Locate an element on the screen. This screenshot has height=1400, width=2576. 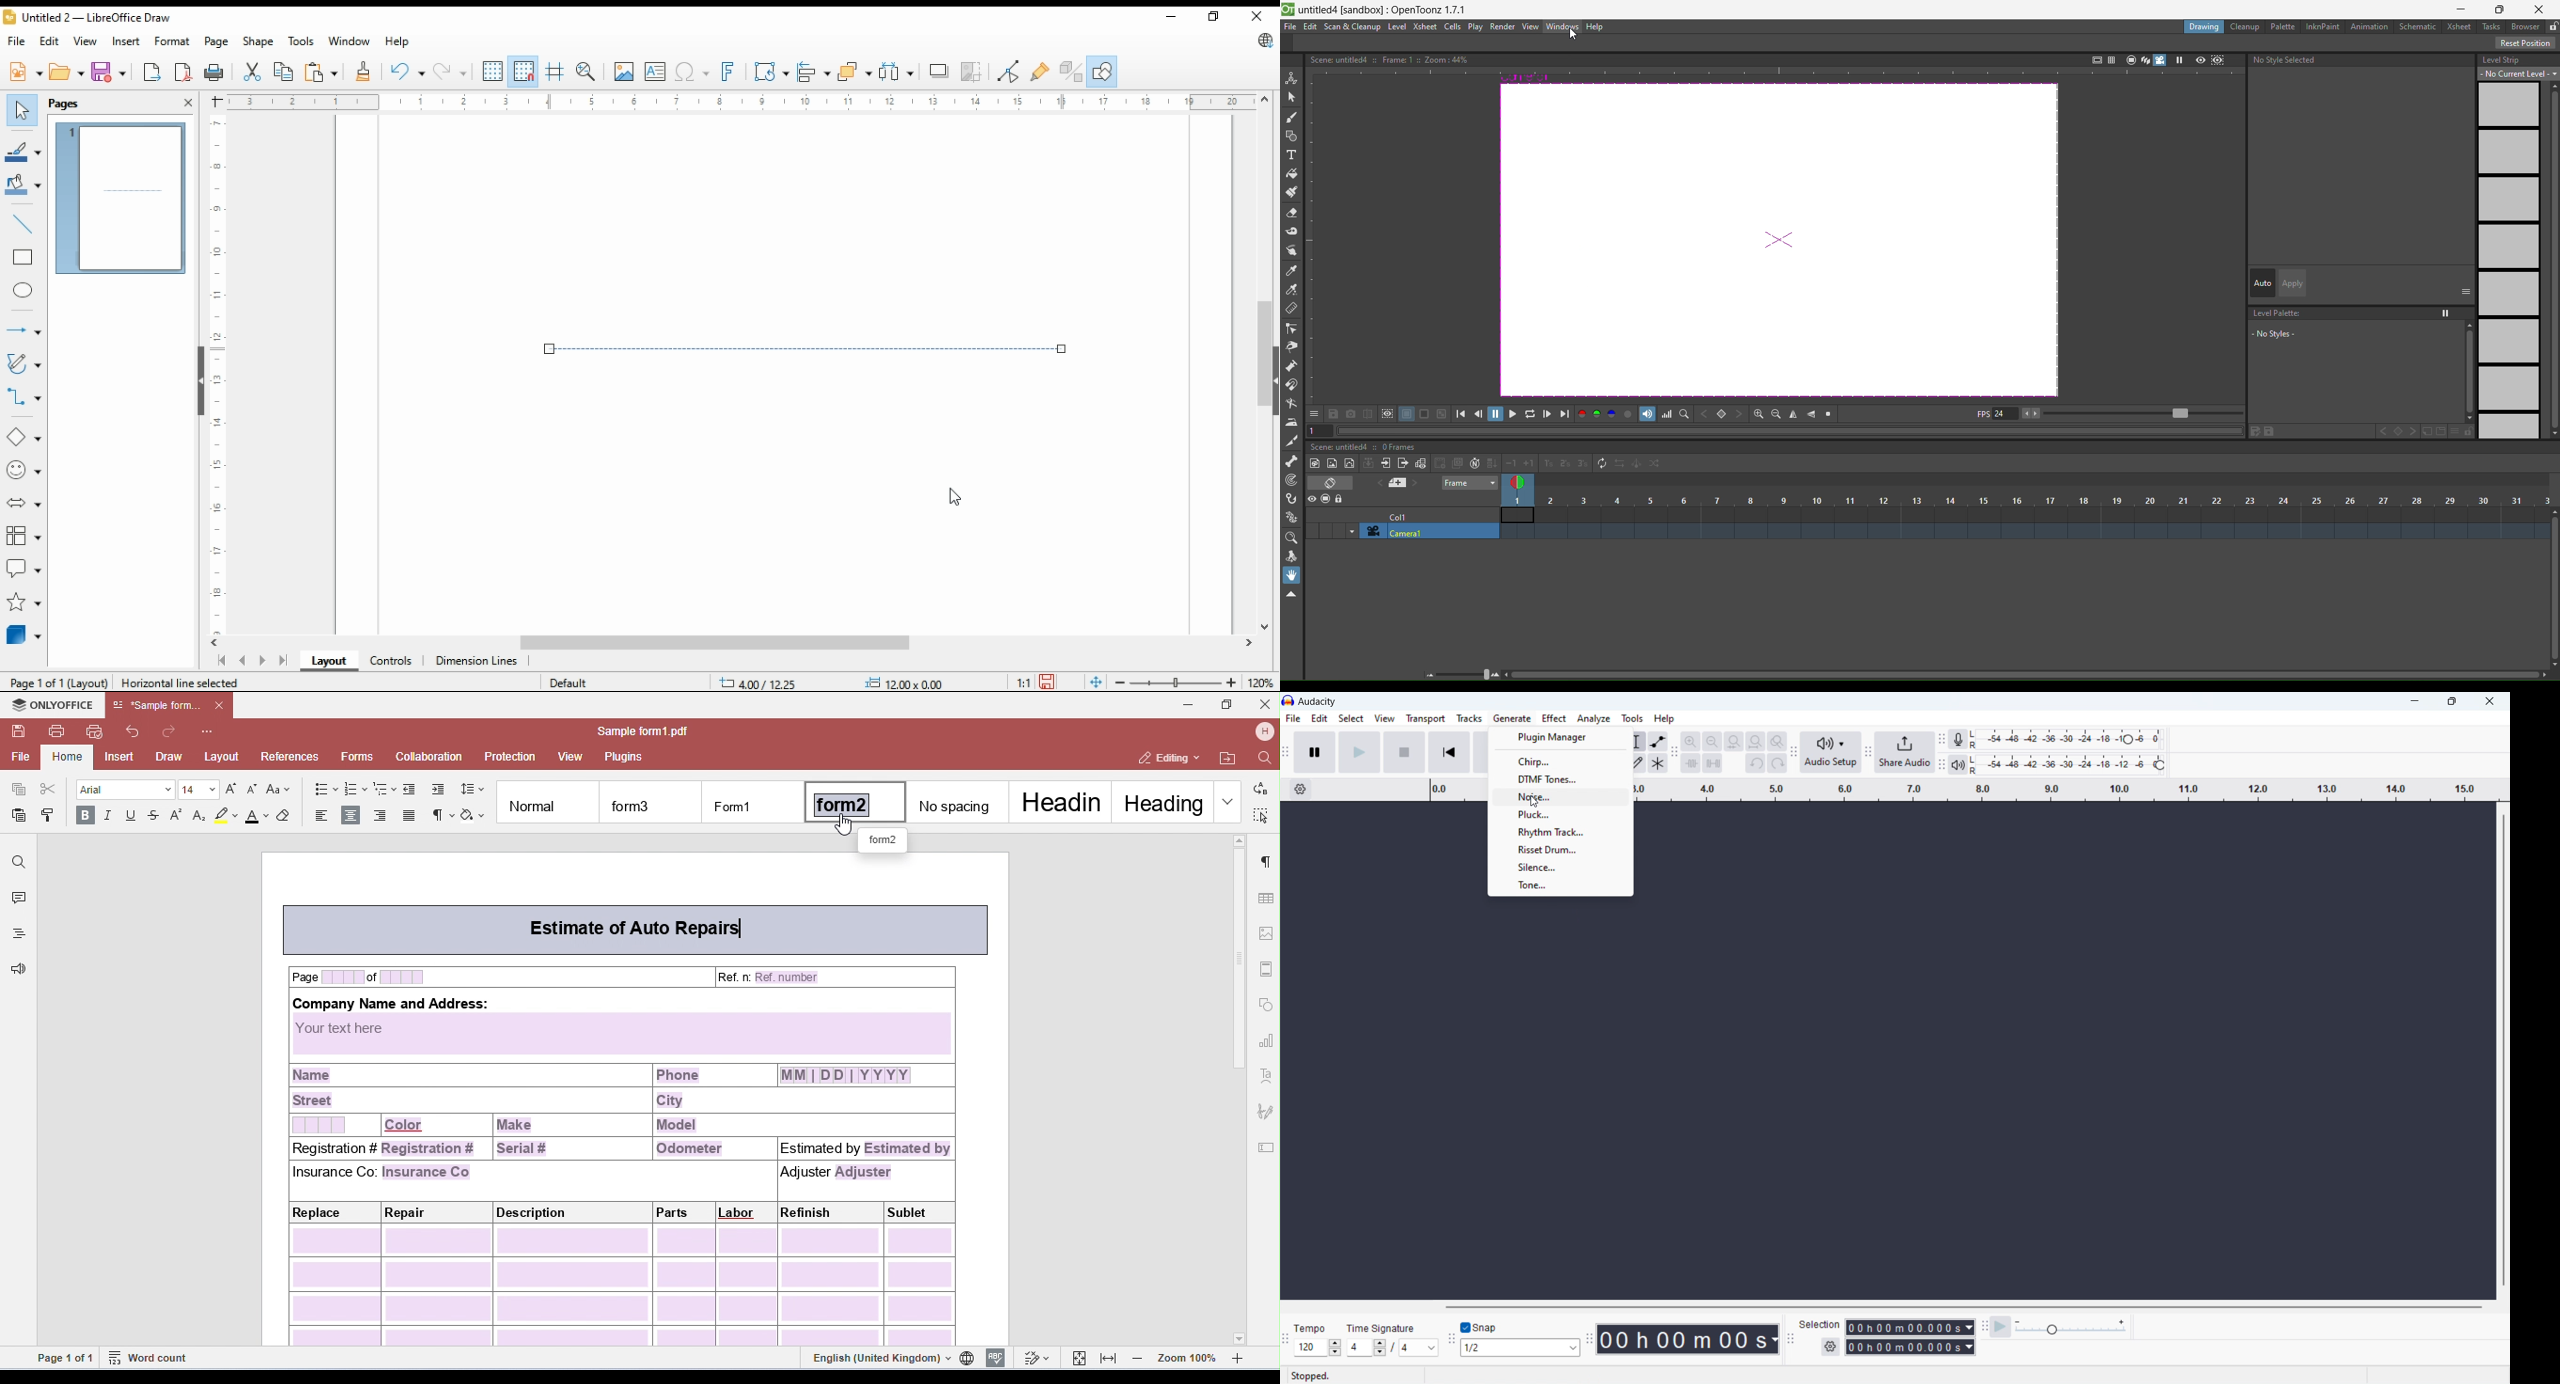
freeze is located at coordinates (2178, 60).